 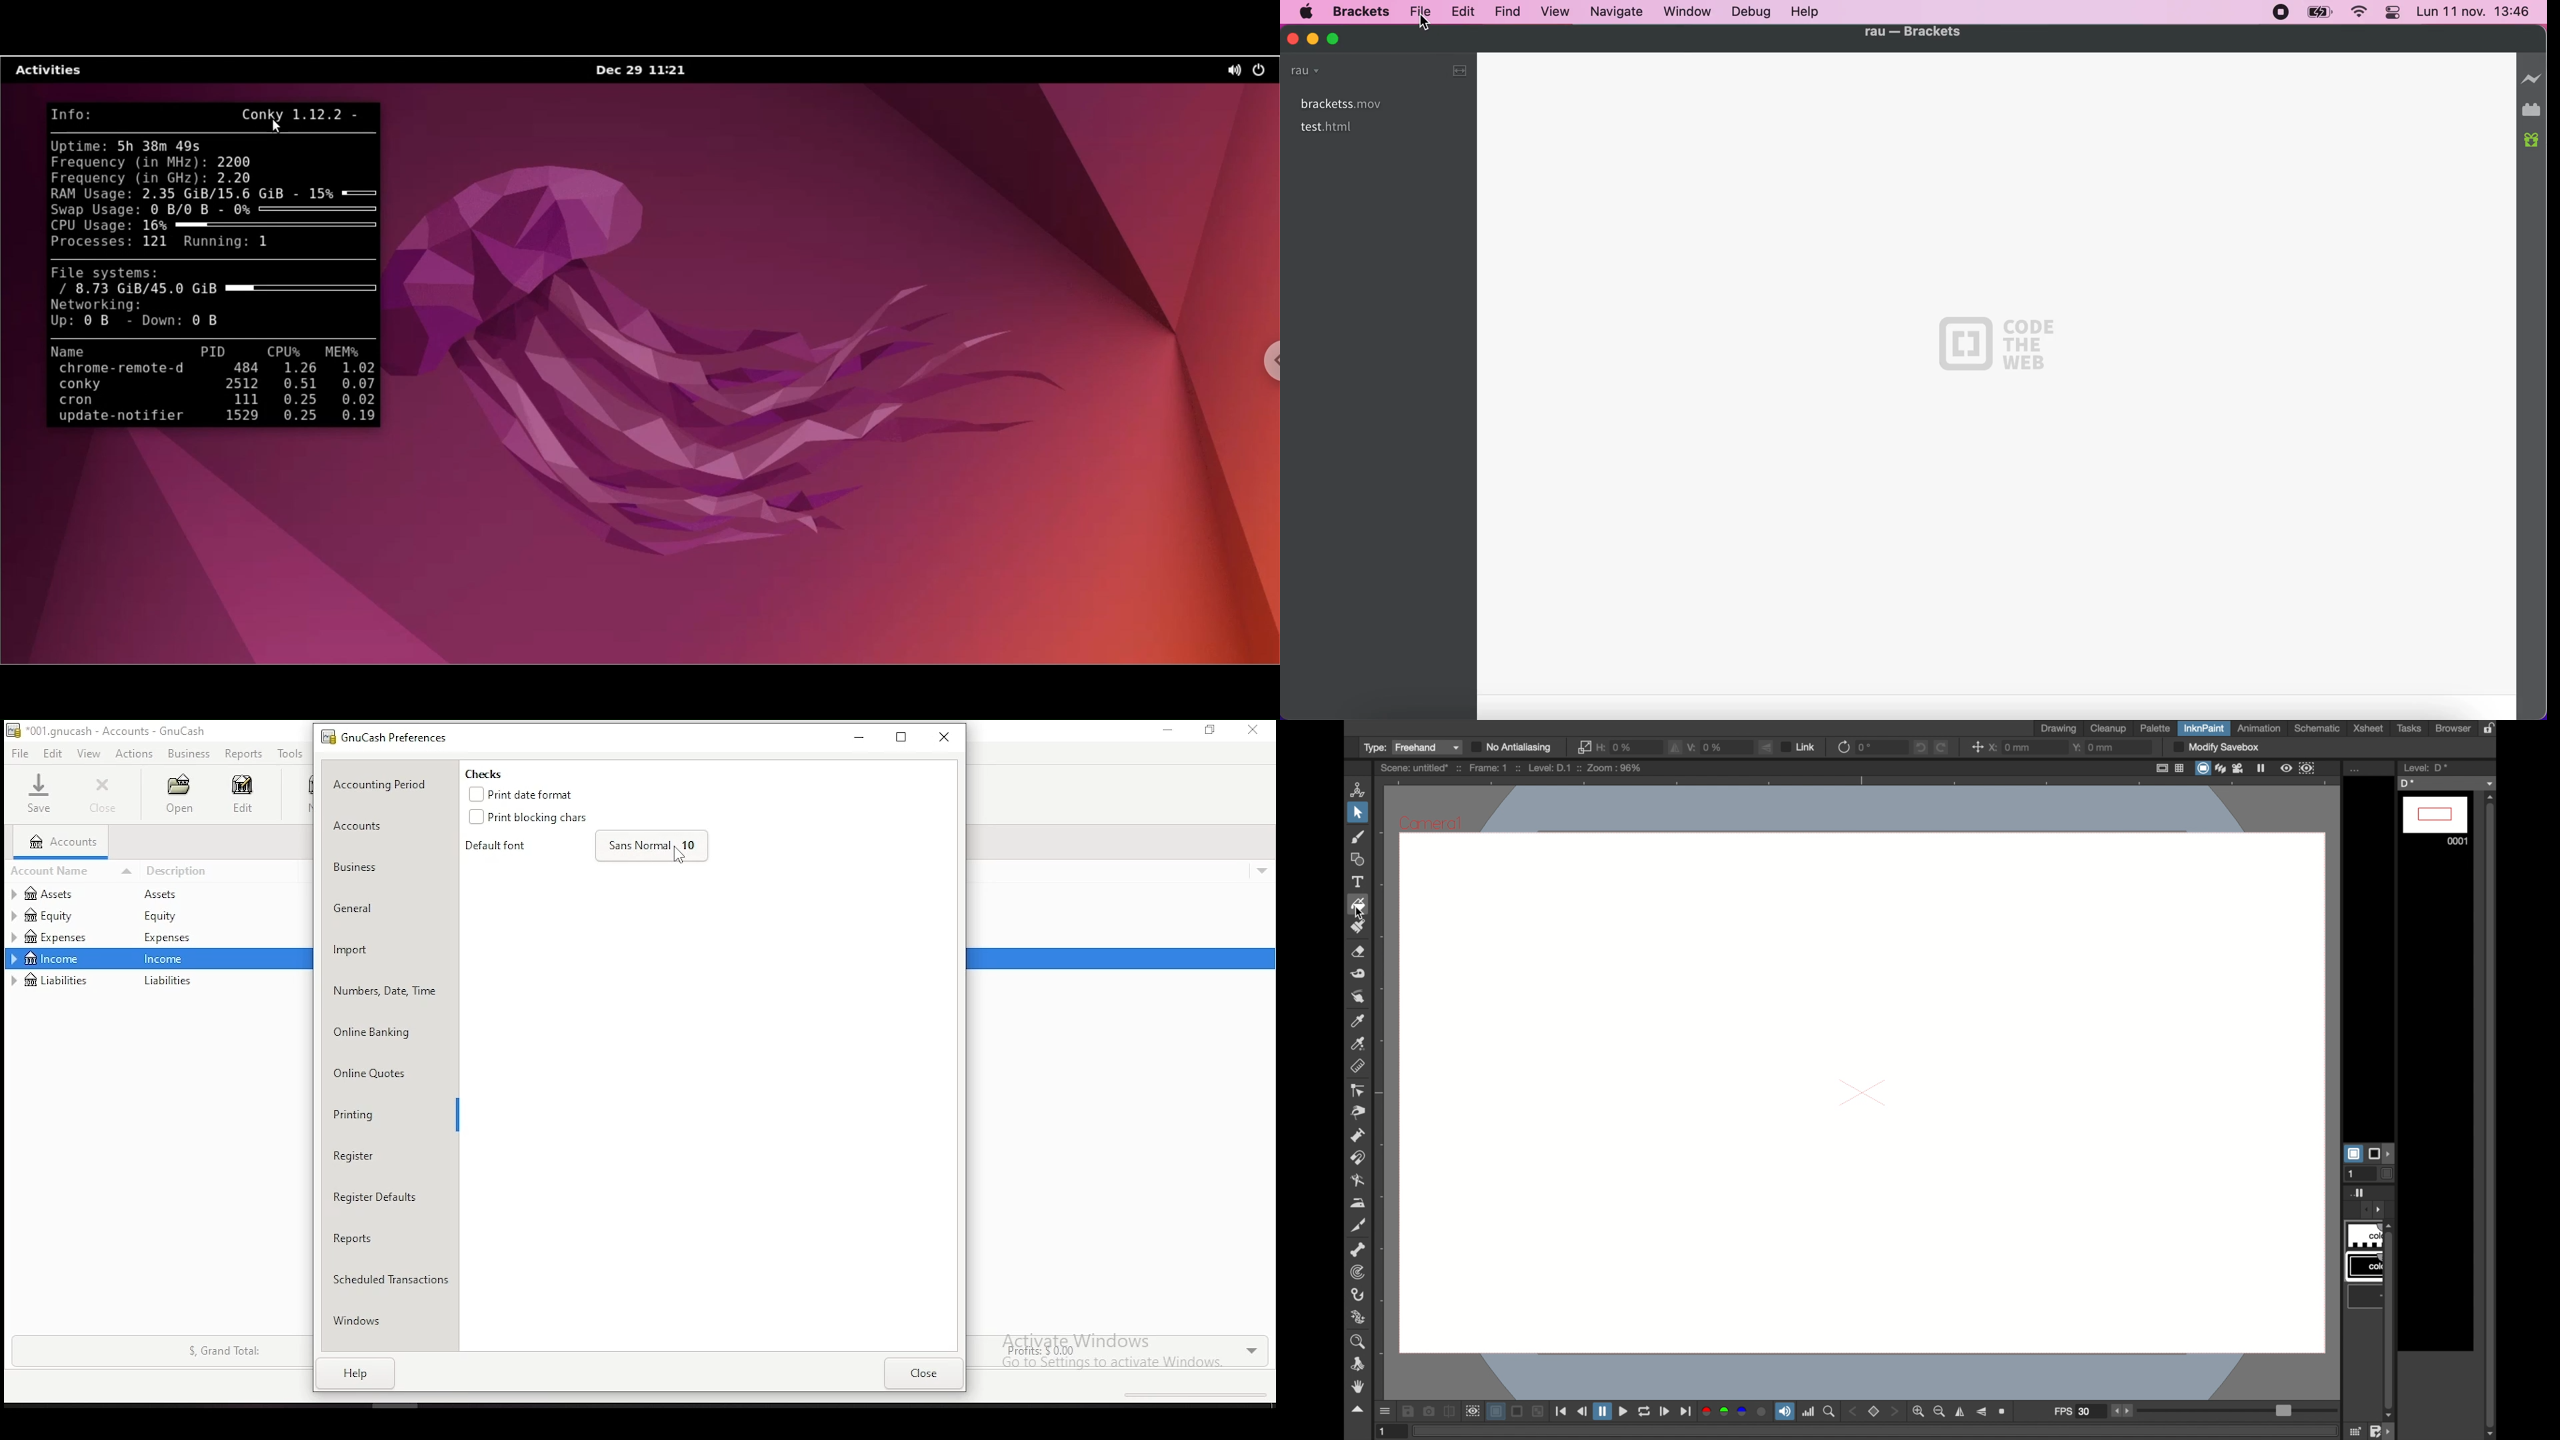 I want to click on previous frame, so click(x=1583, y=1411).